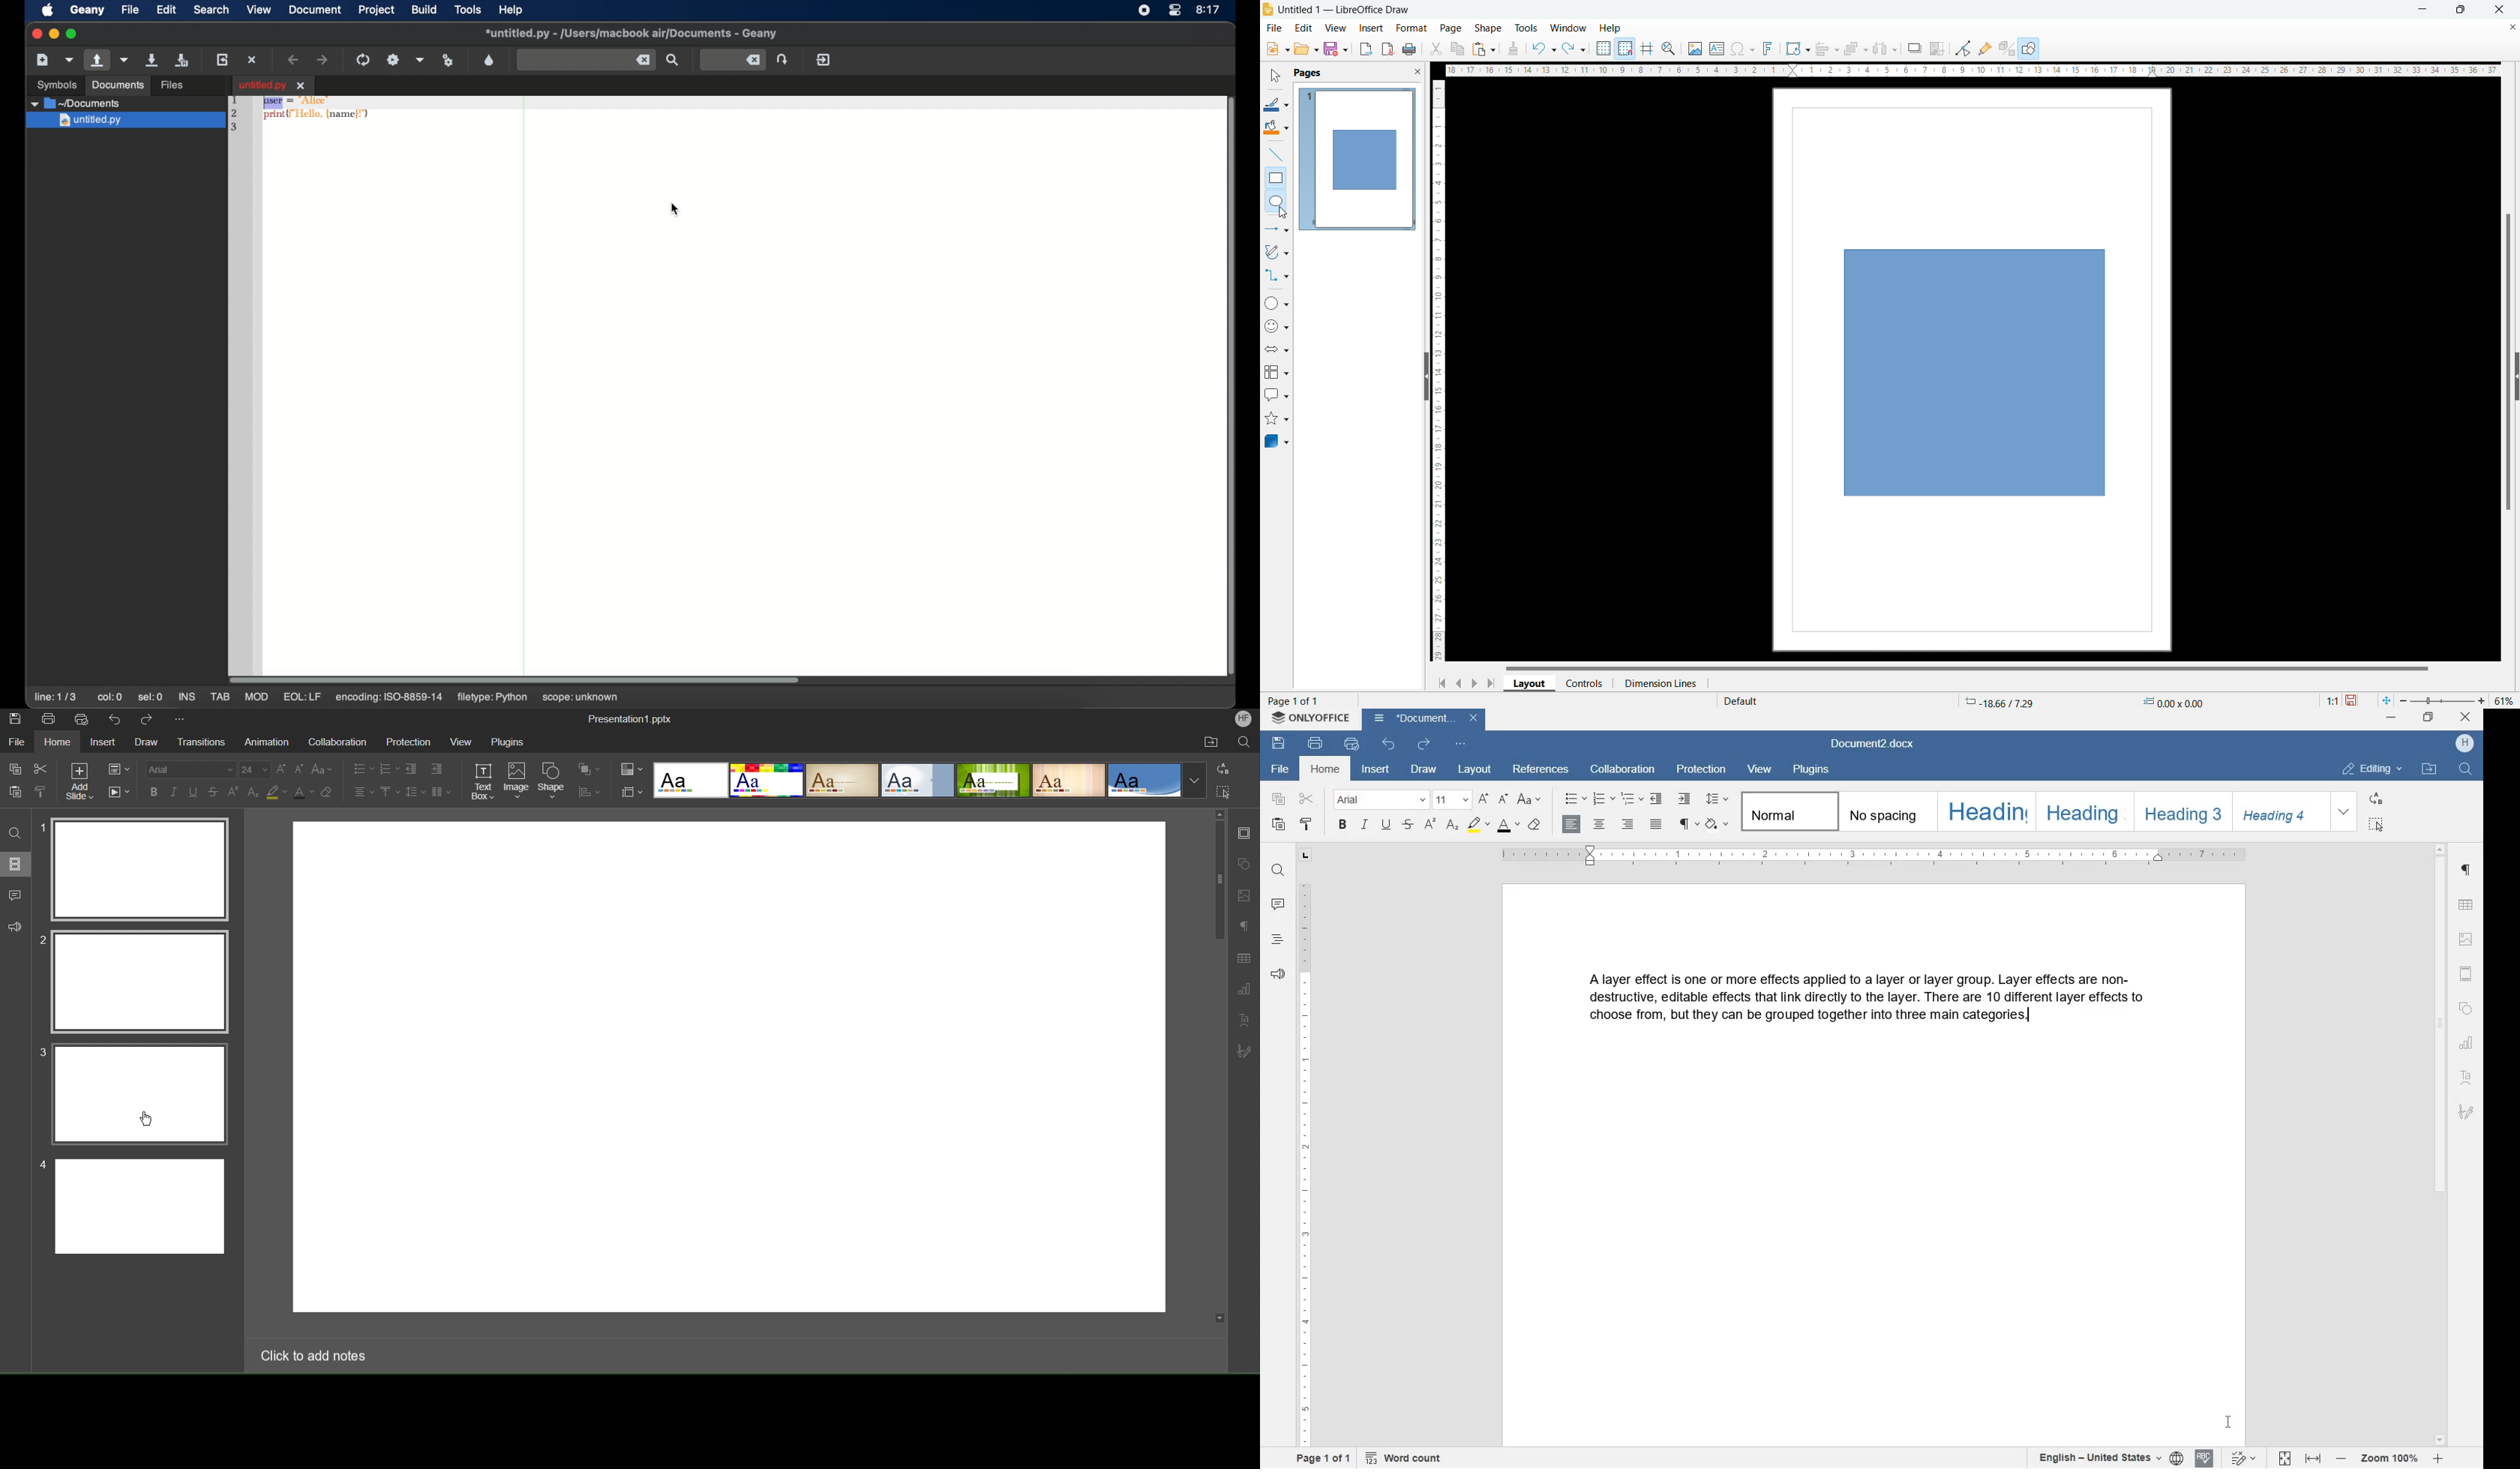 The width and height of the screenshot is (2520, 1484). I want to click on File , so click(18, 742).